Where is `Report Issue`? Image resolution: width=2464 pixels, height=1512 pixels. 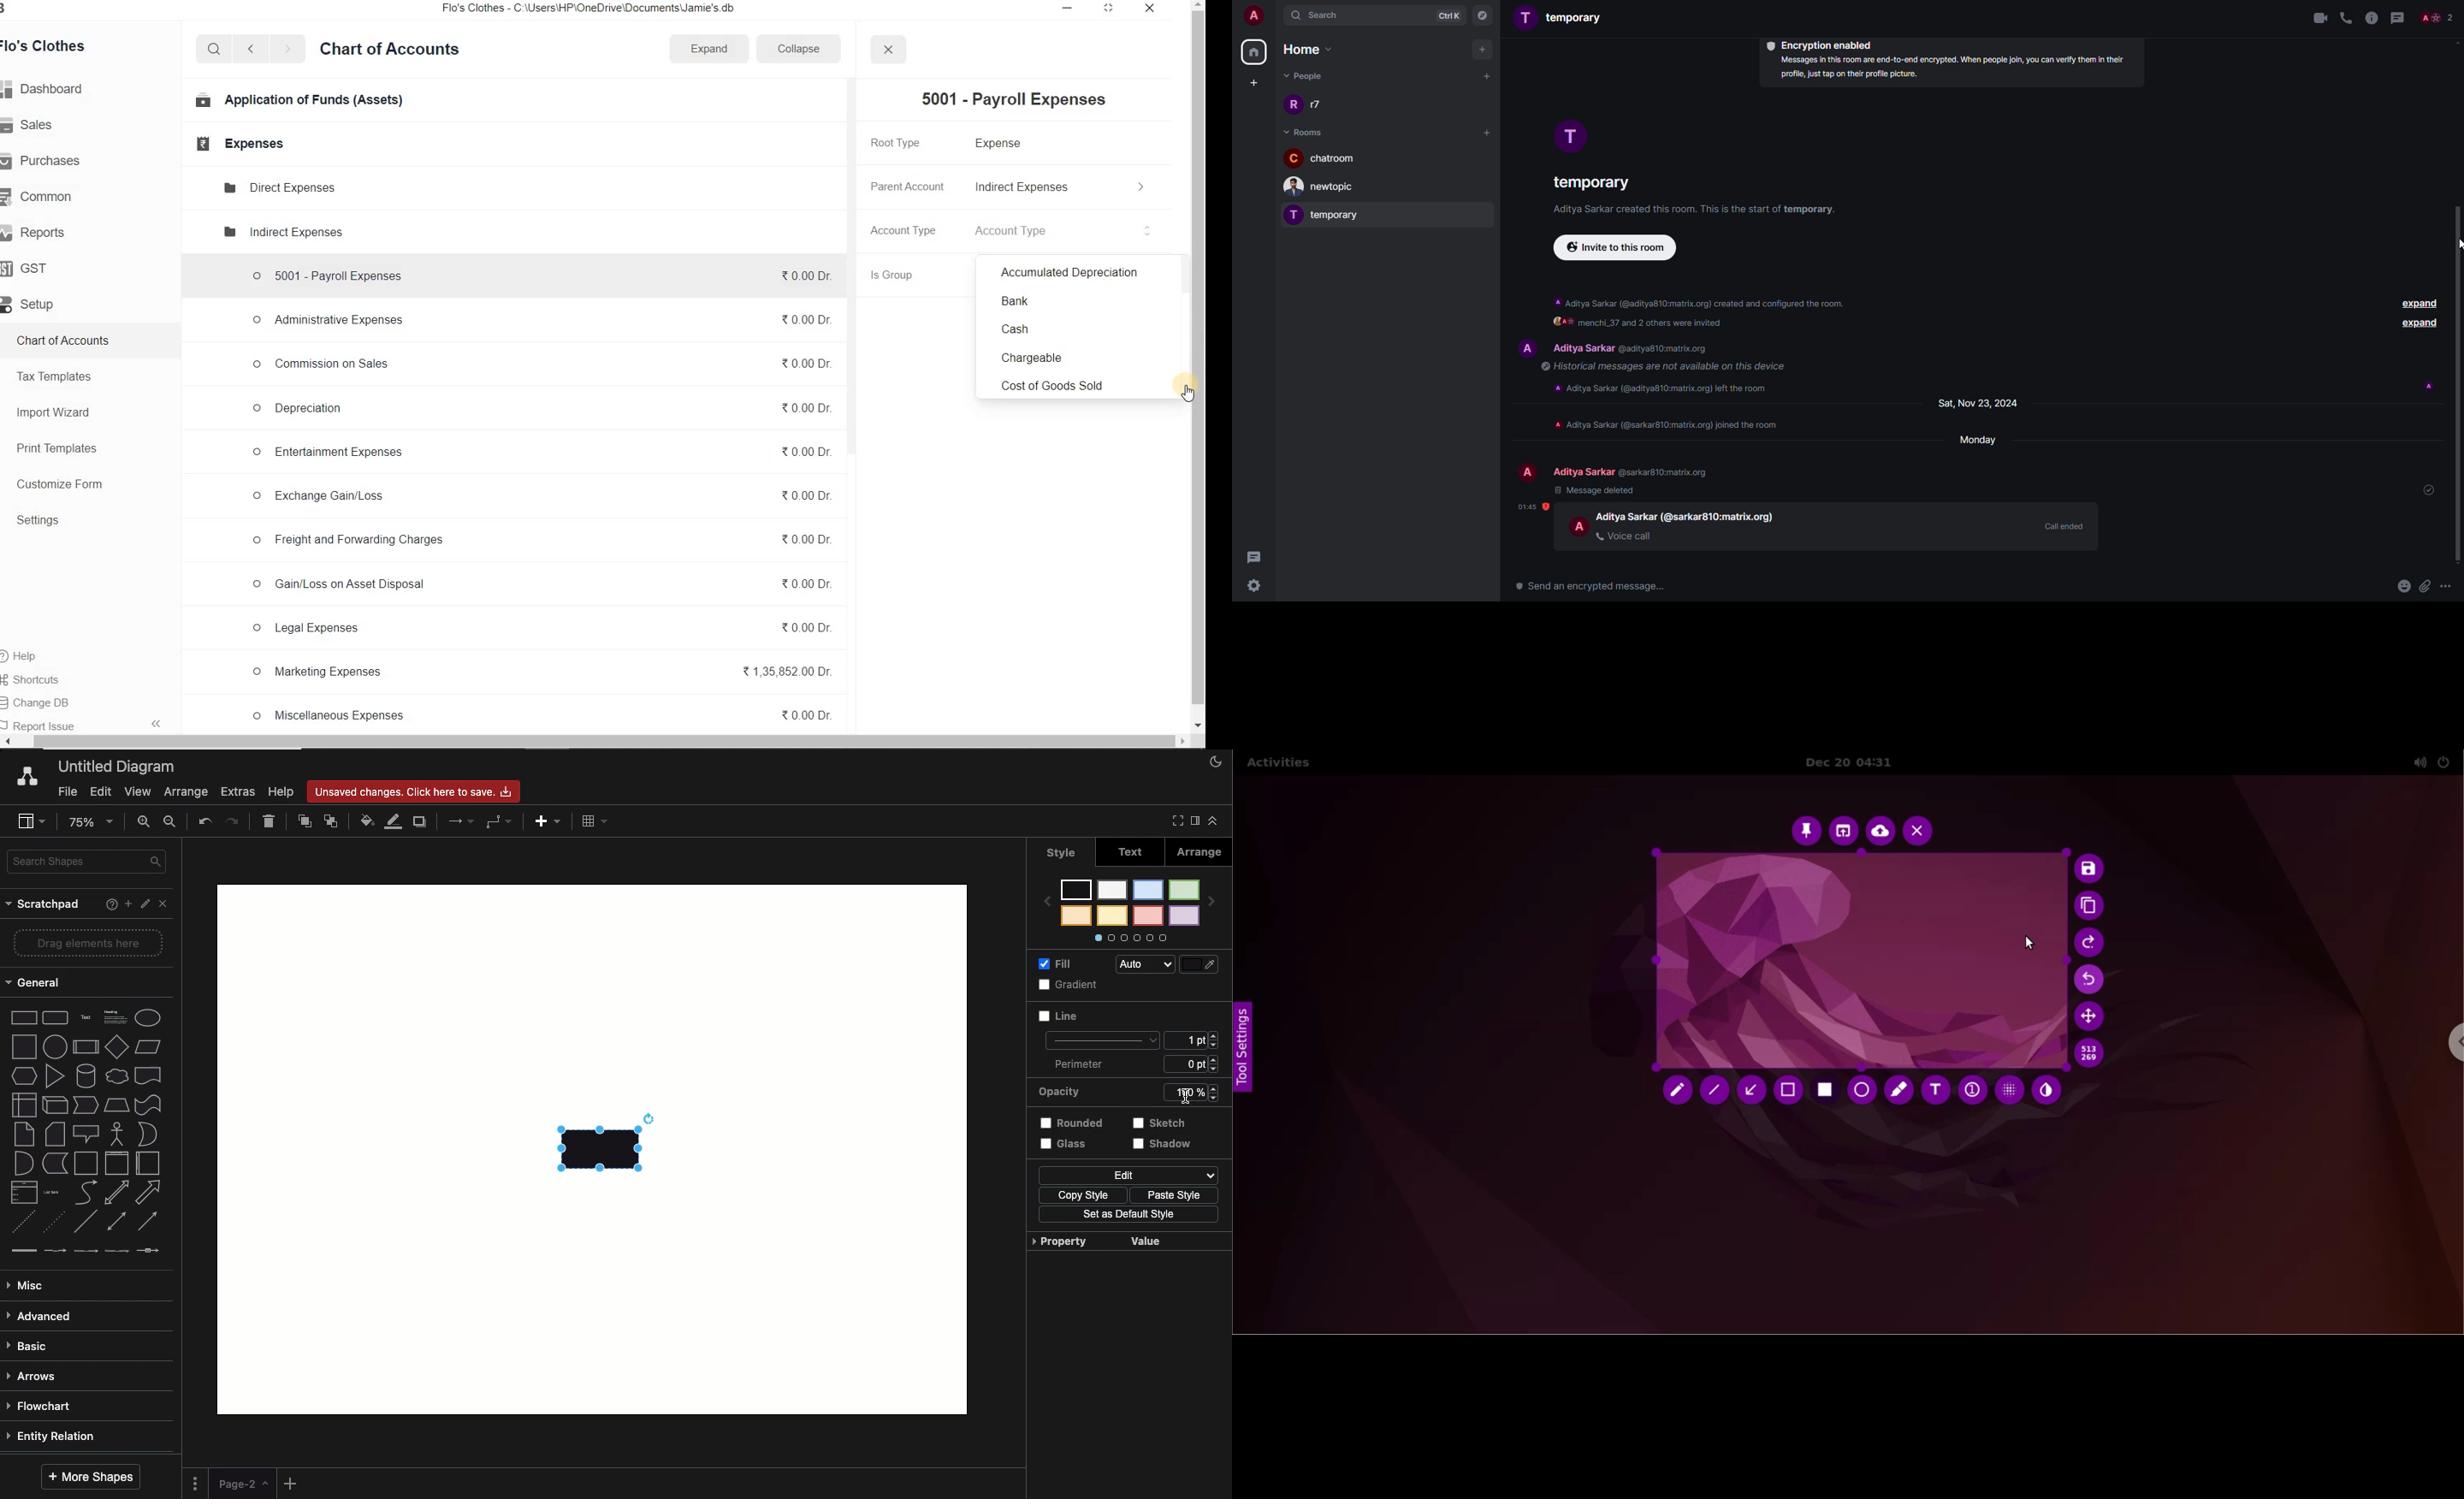
Report Issue is located at coordinates (43, 723).